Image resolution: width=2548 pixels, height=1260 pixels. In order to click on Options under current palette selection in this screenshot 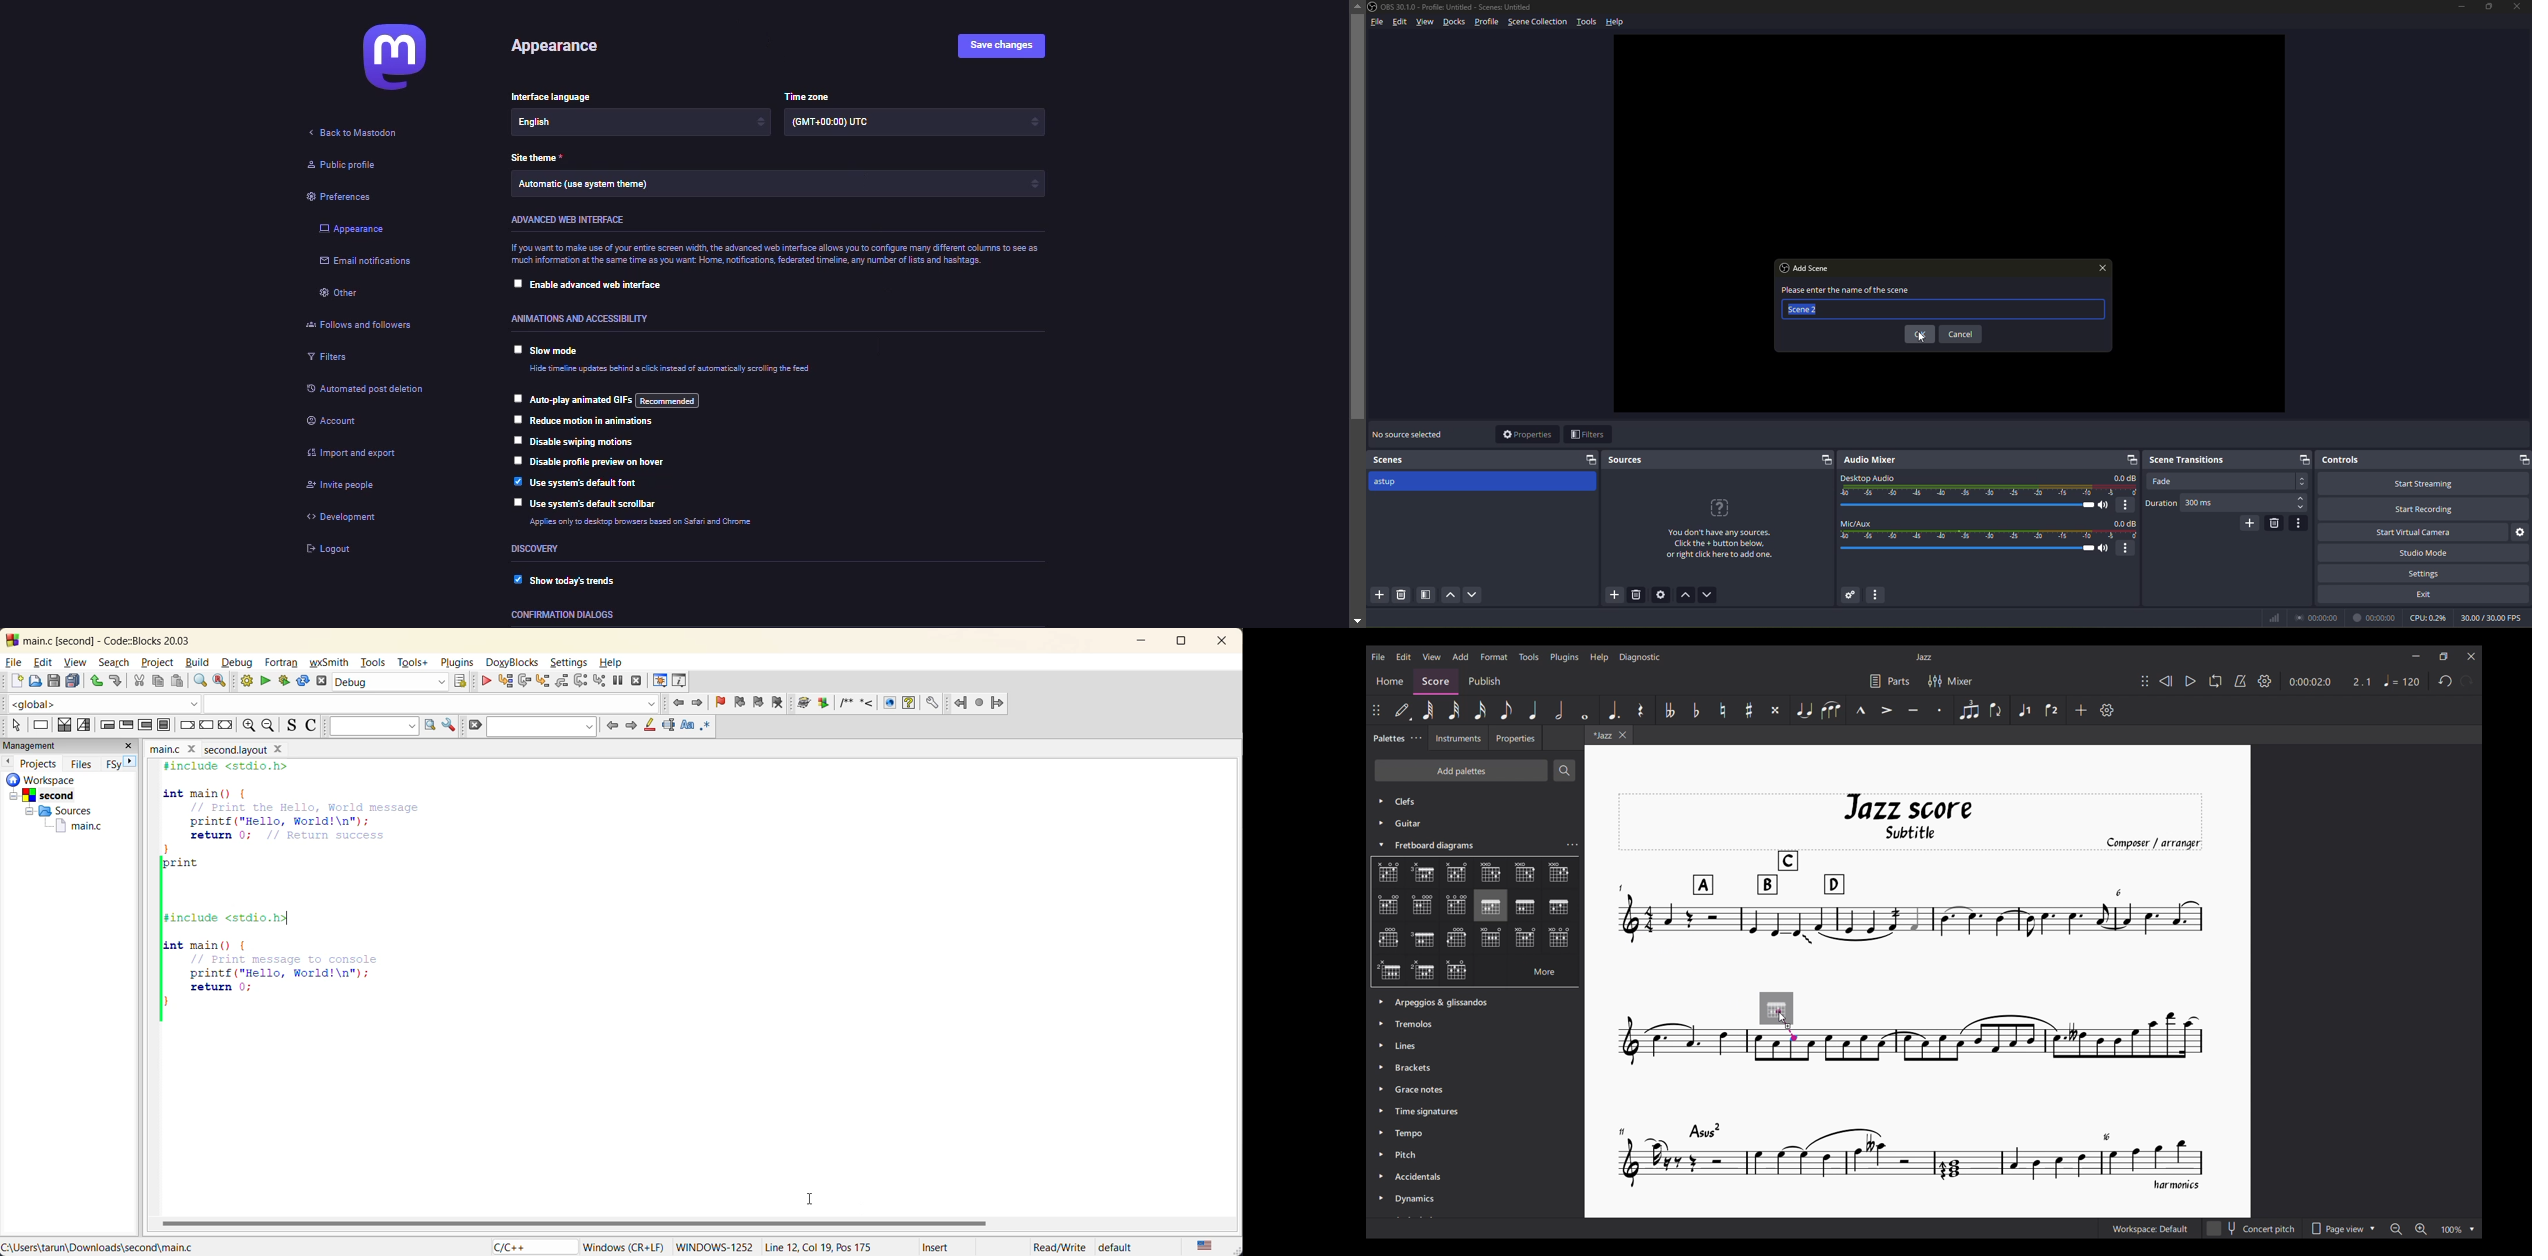, I will do `click(1384, 869)`.